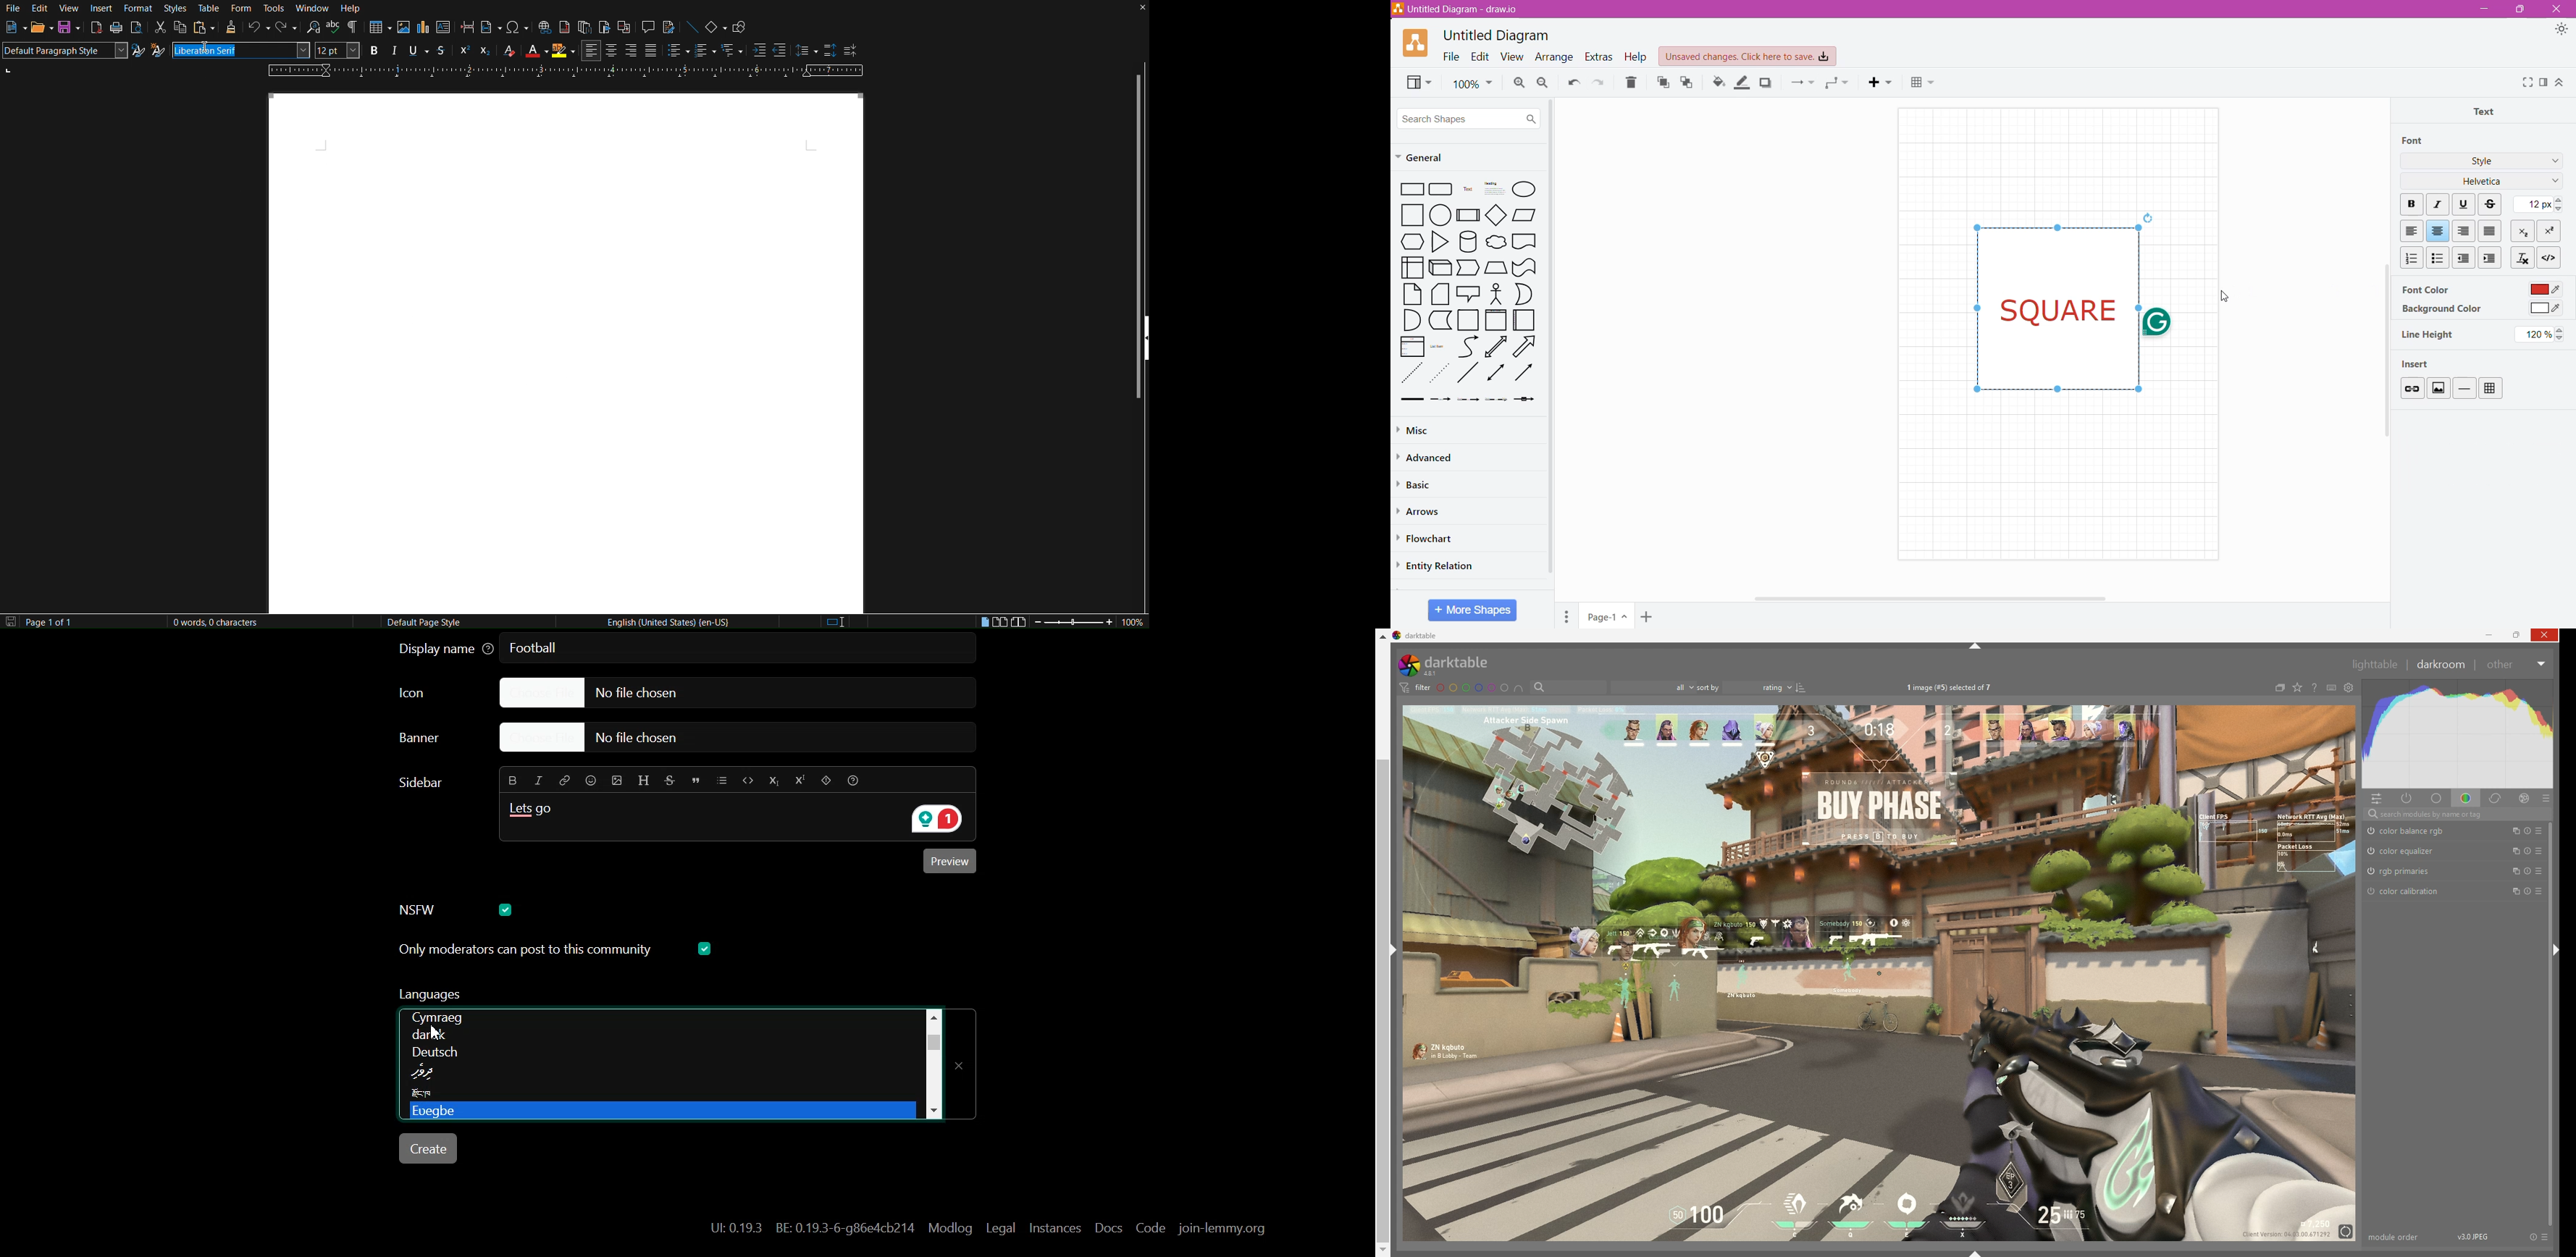 This screenshot has height=1260, width=2576. What do you see at coordinates (984, 620) in the screenshot?
I see `Single page view` at bounding box center [984, 620].